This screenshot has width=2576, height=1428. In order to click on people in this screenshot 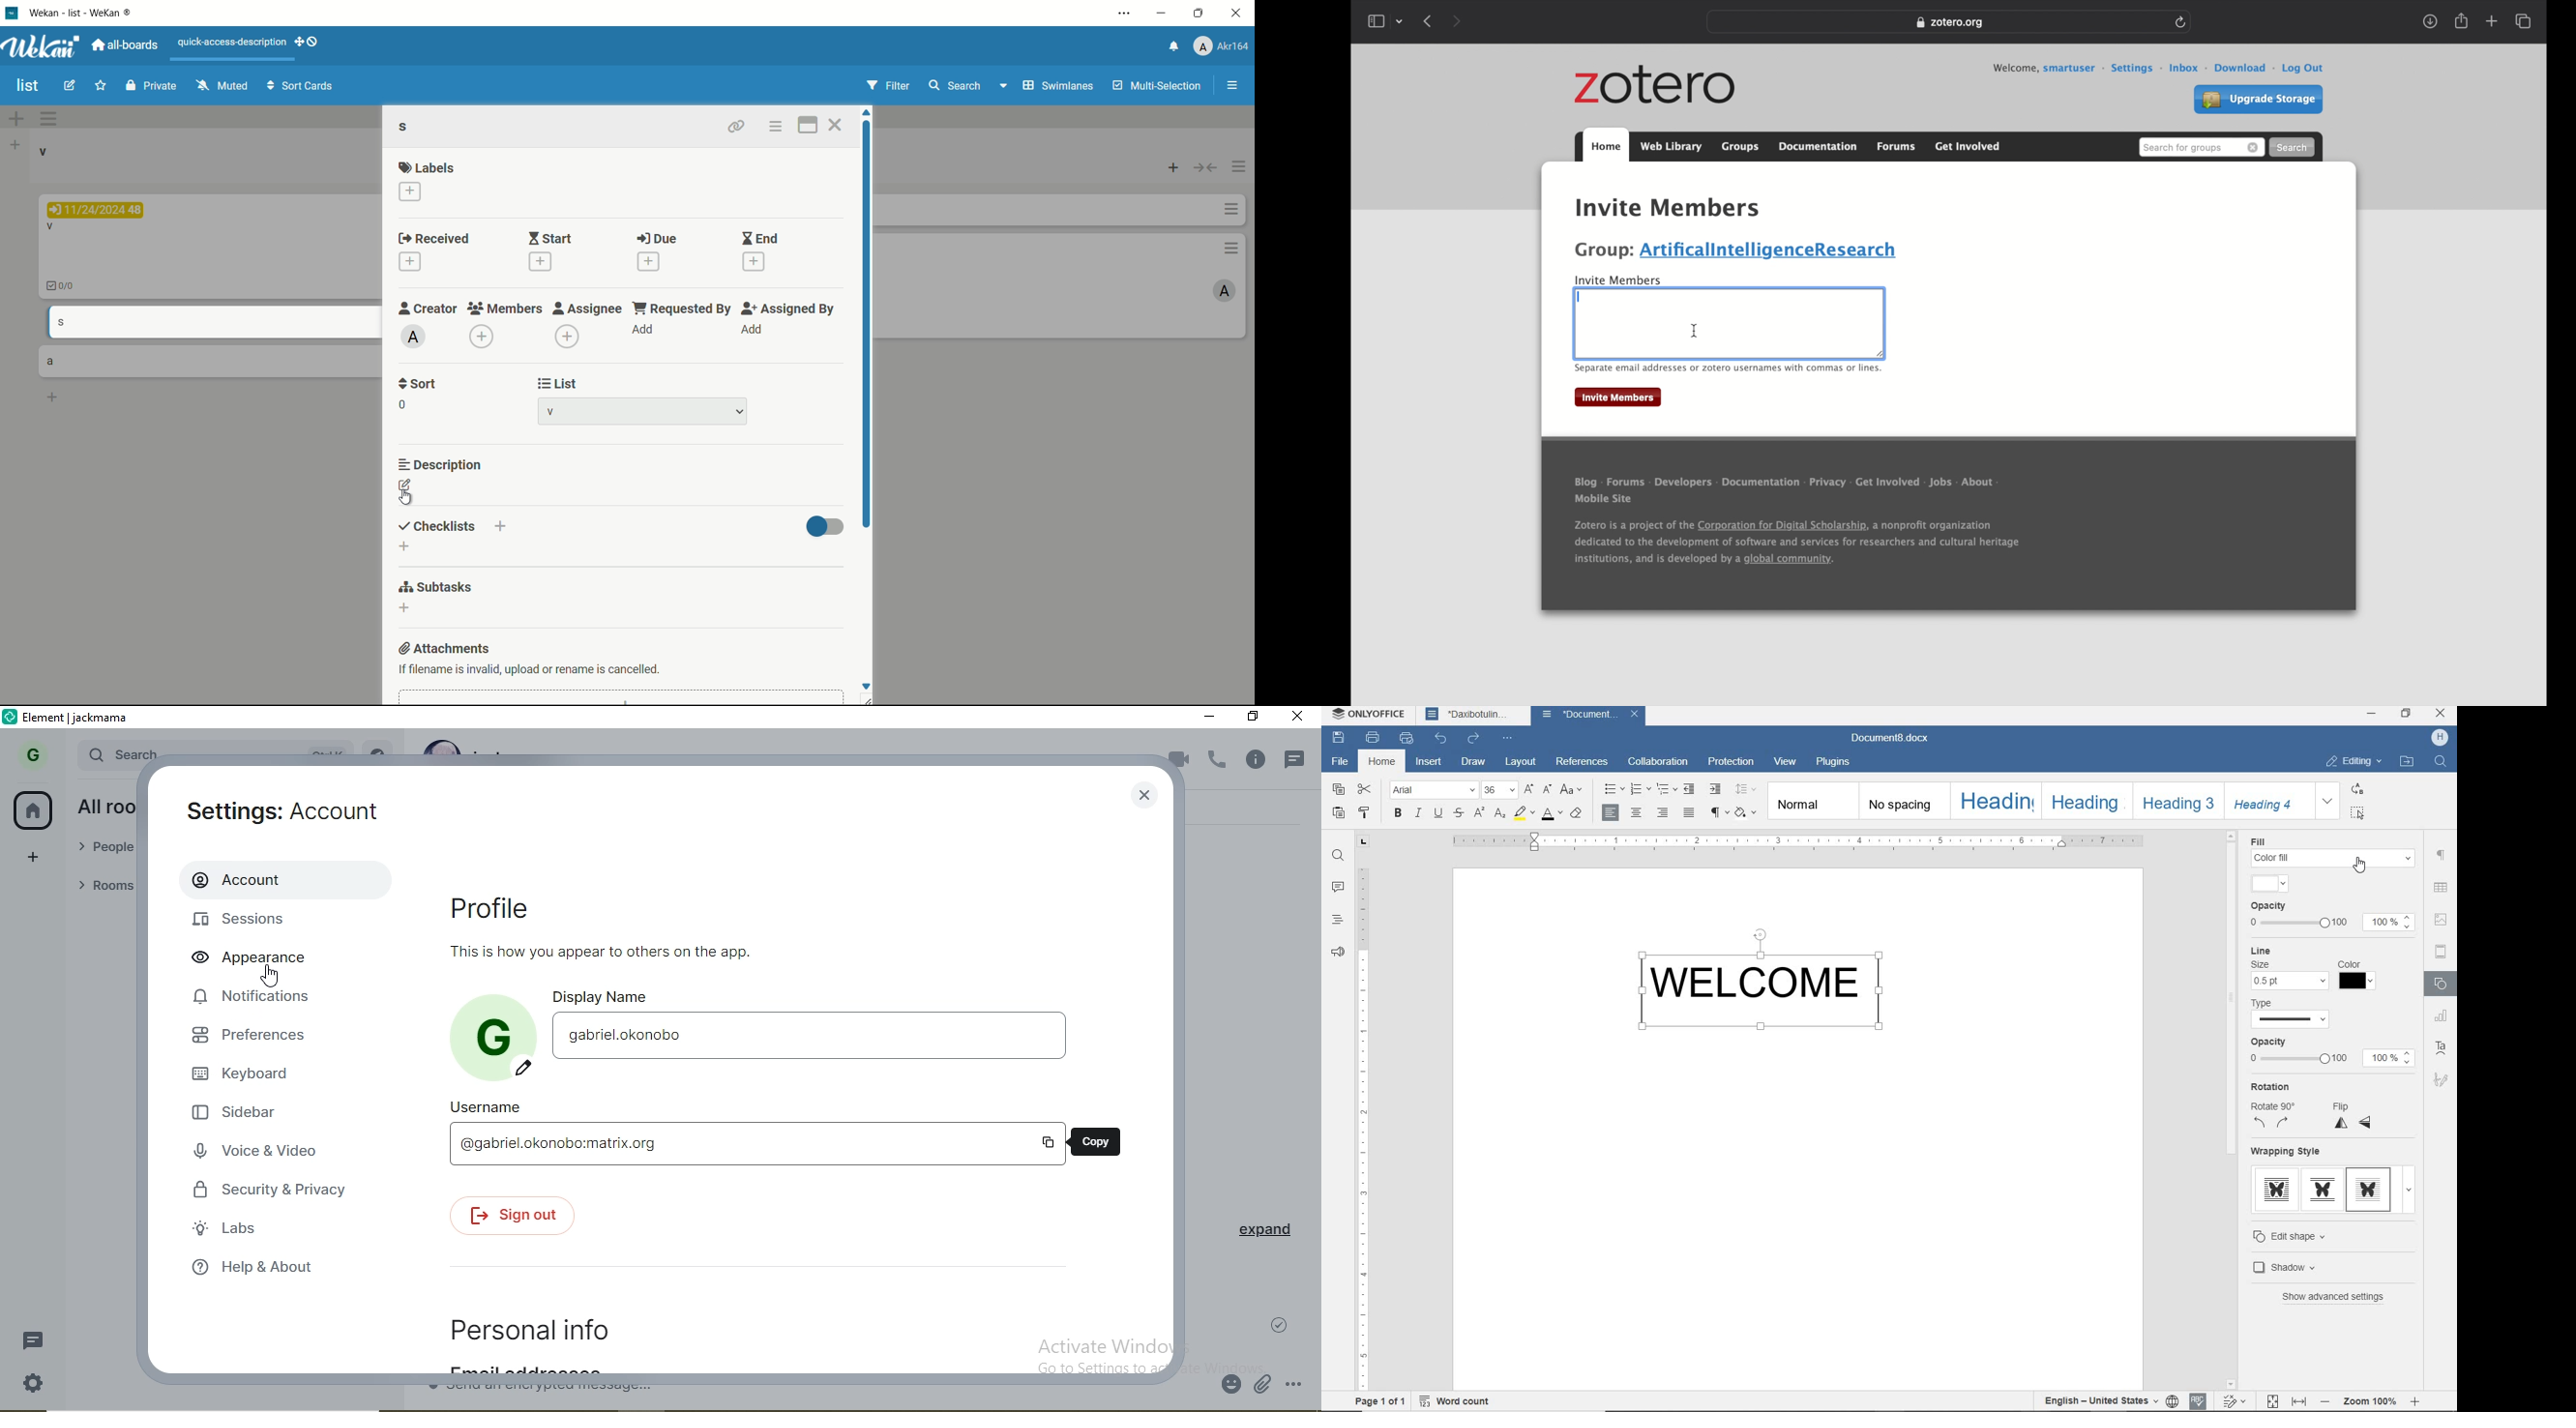, I will do `click(105, 849)`.